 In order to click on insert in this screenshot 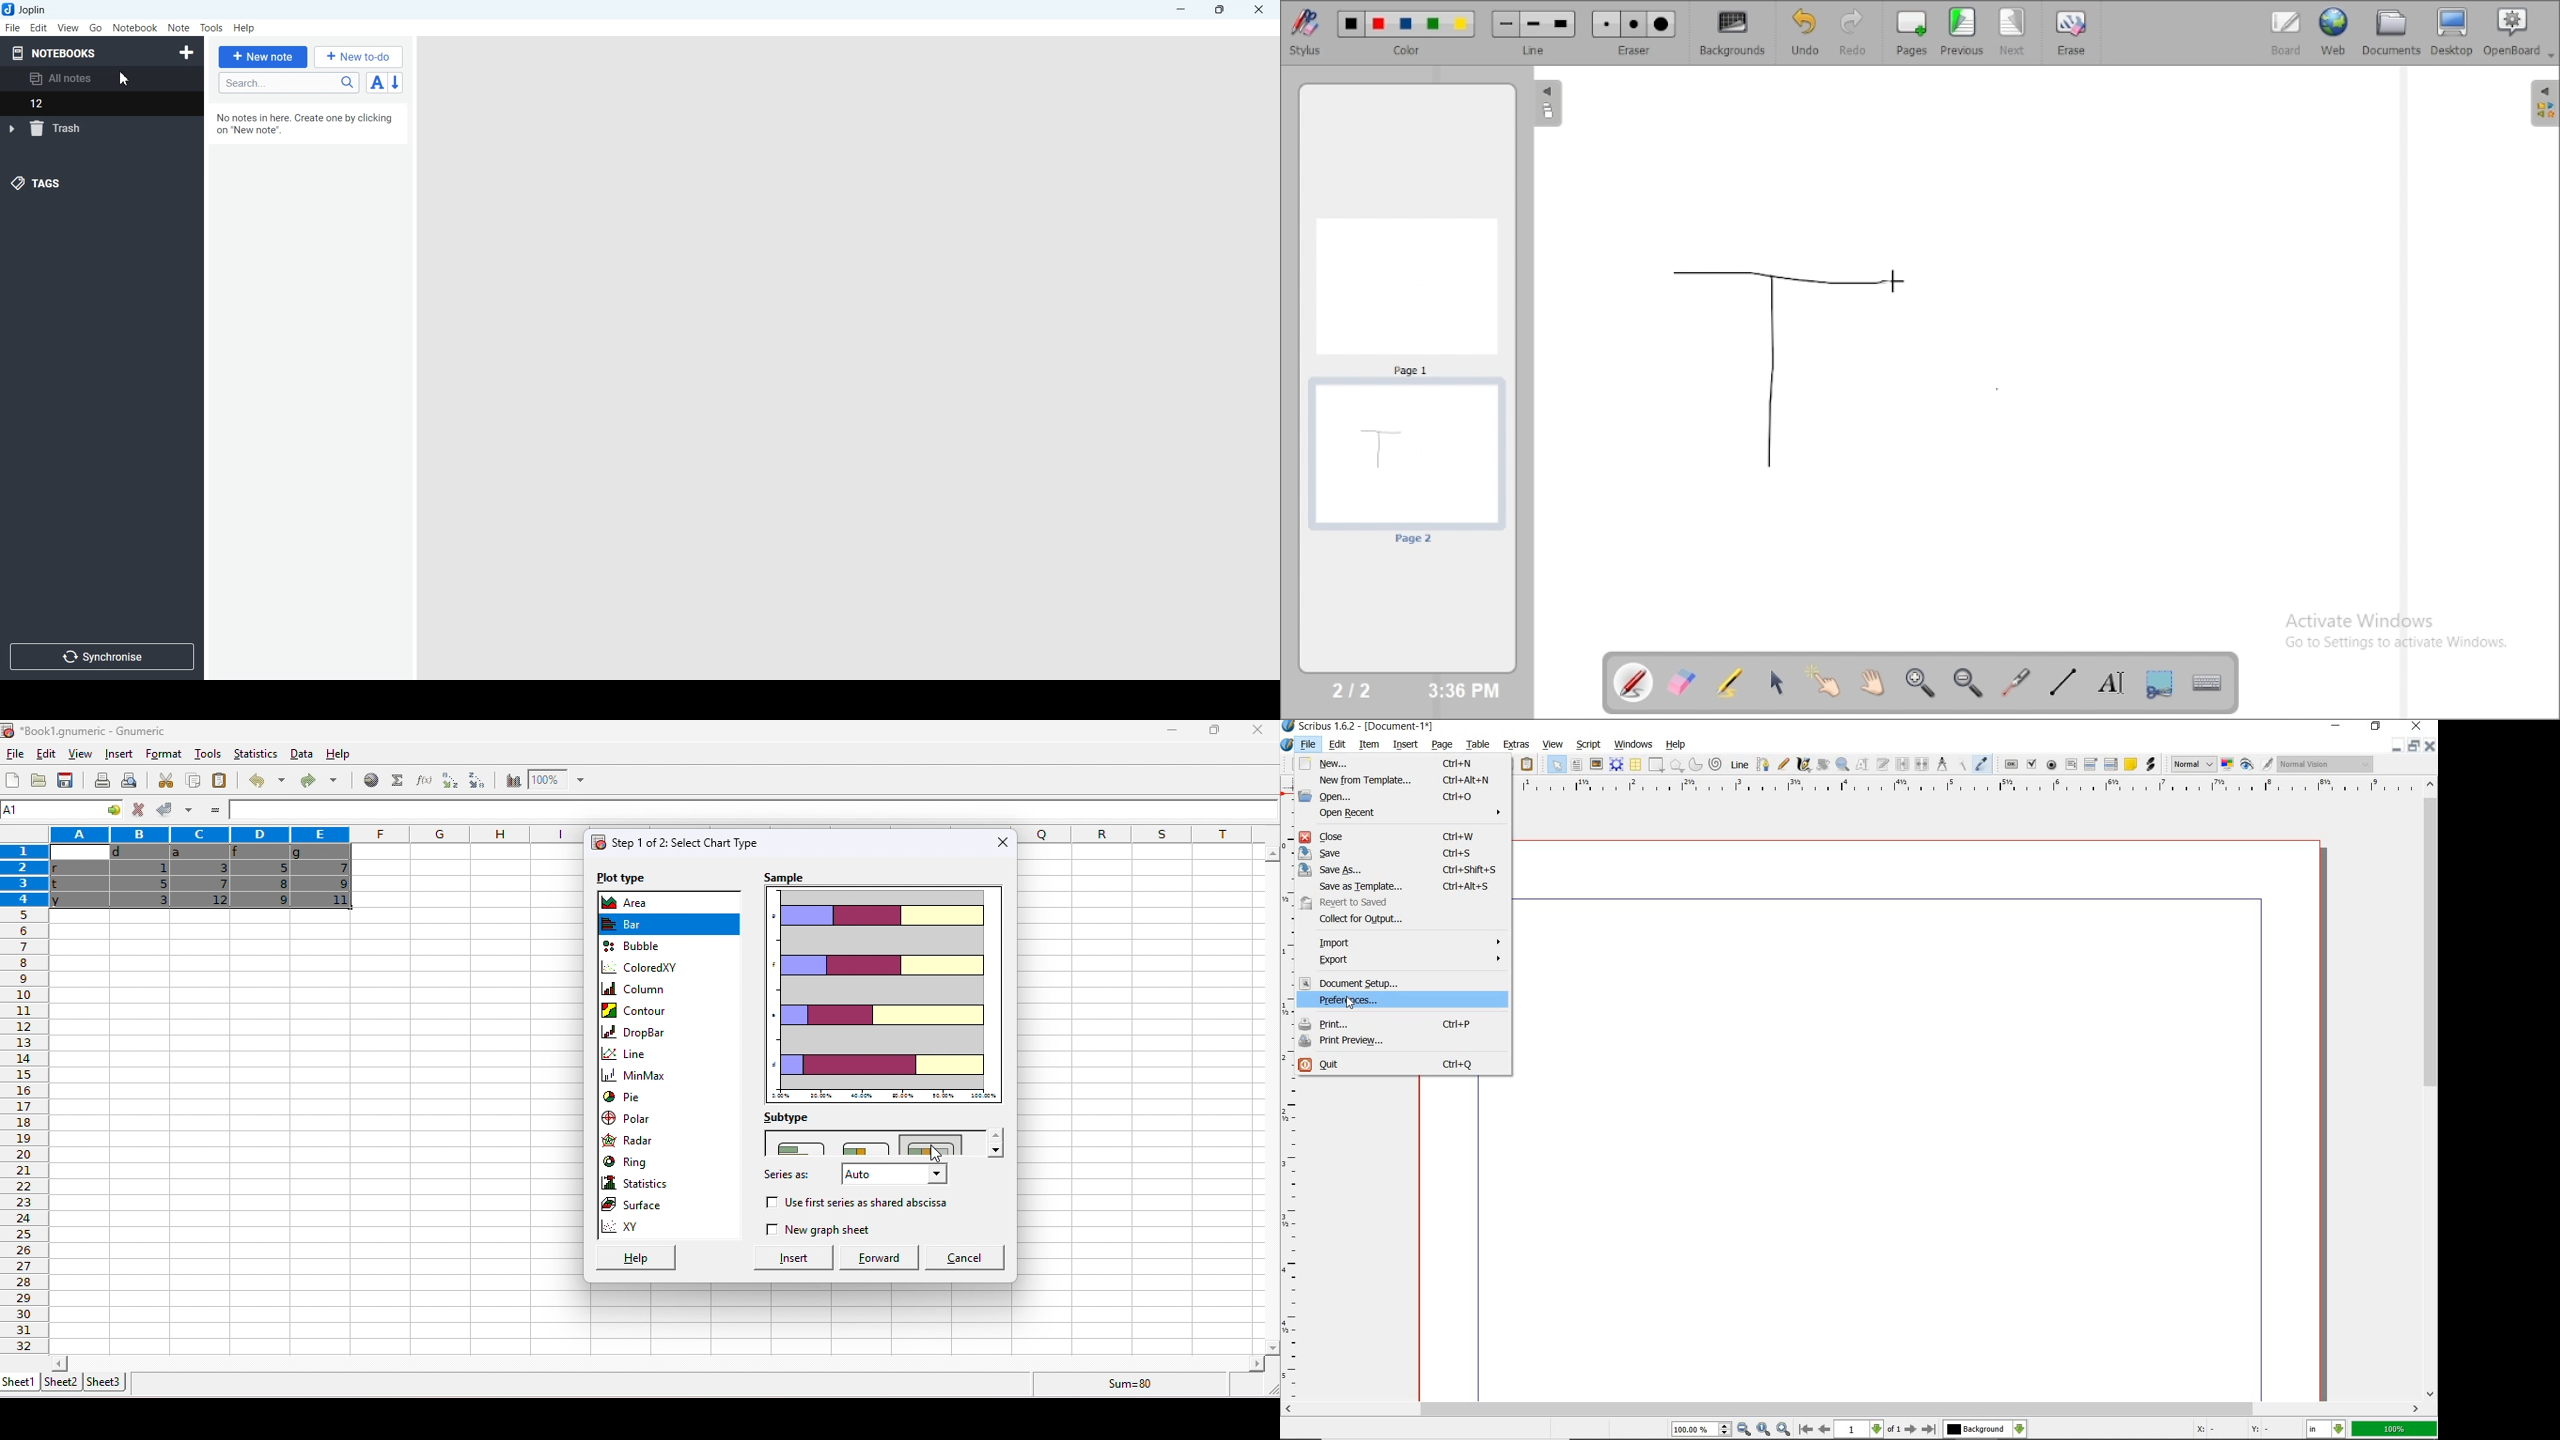, I will do `click(1405, 745)`.